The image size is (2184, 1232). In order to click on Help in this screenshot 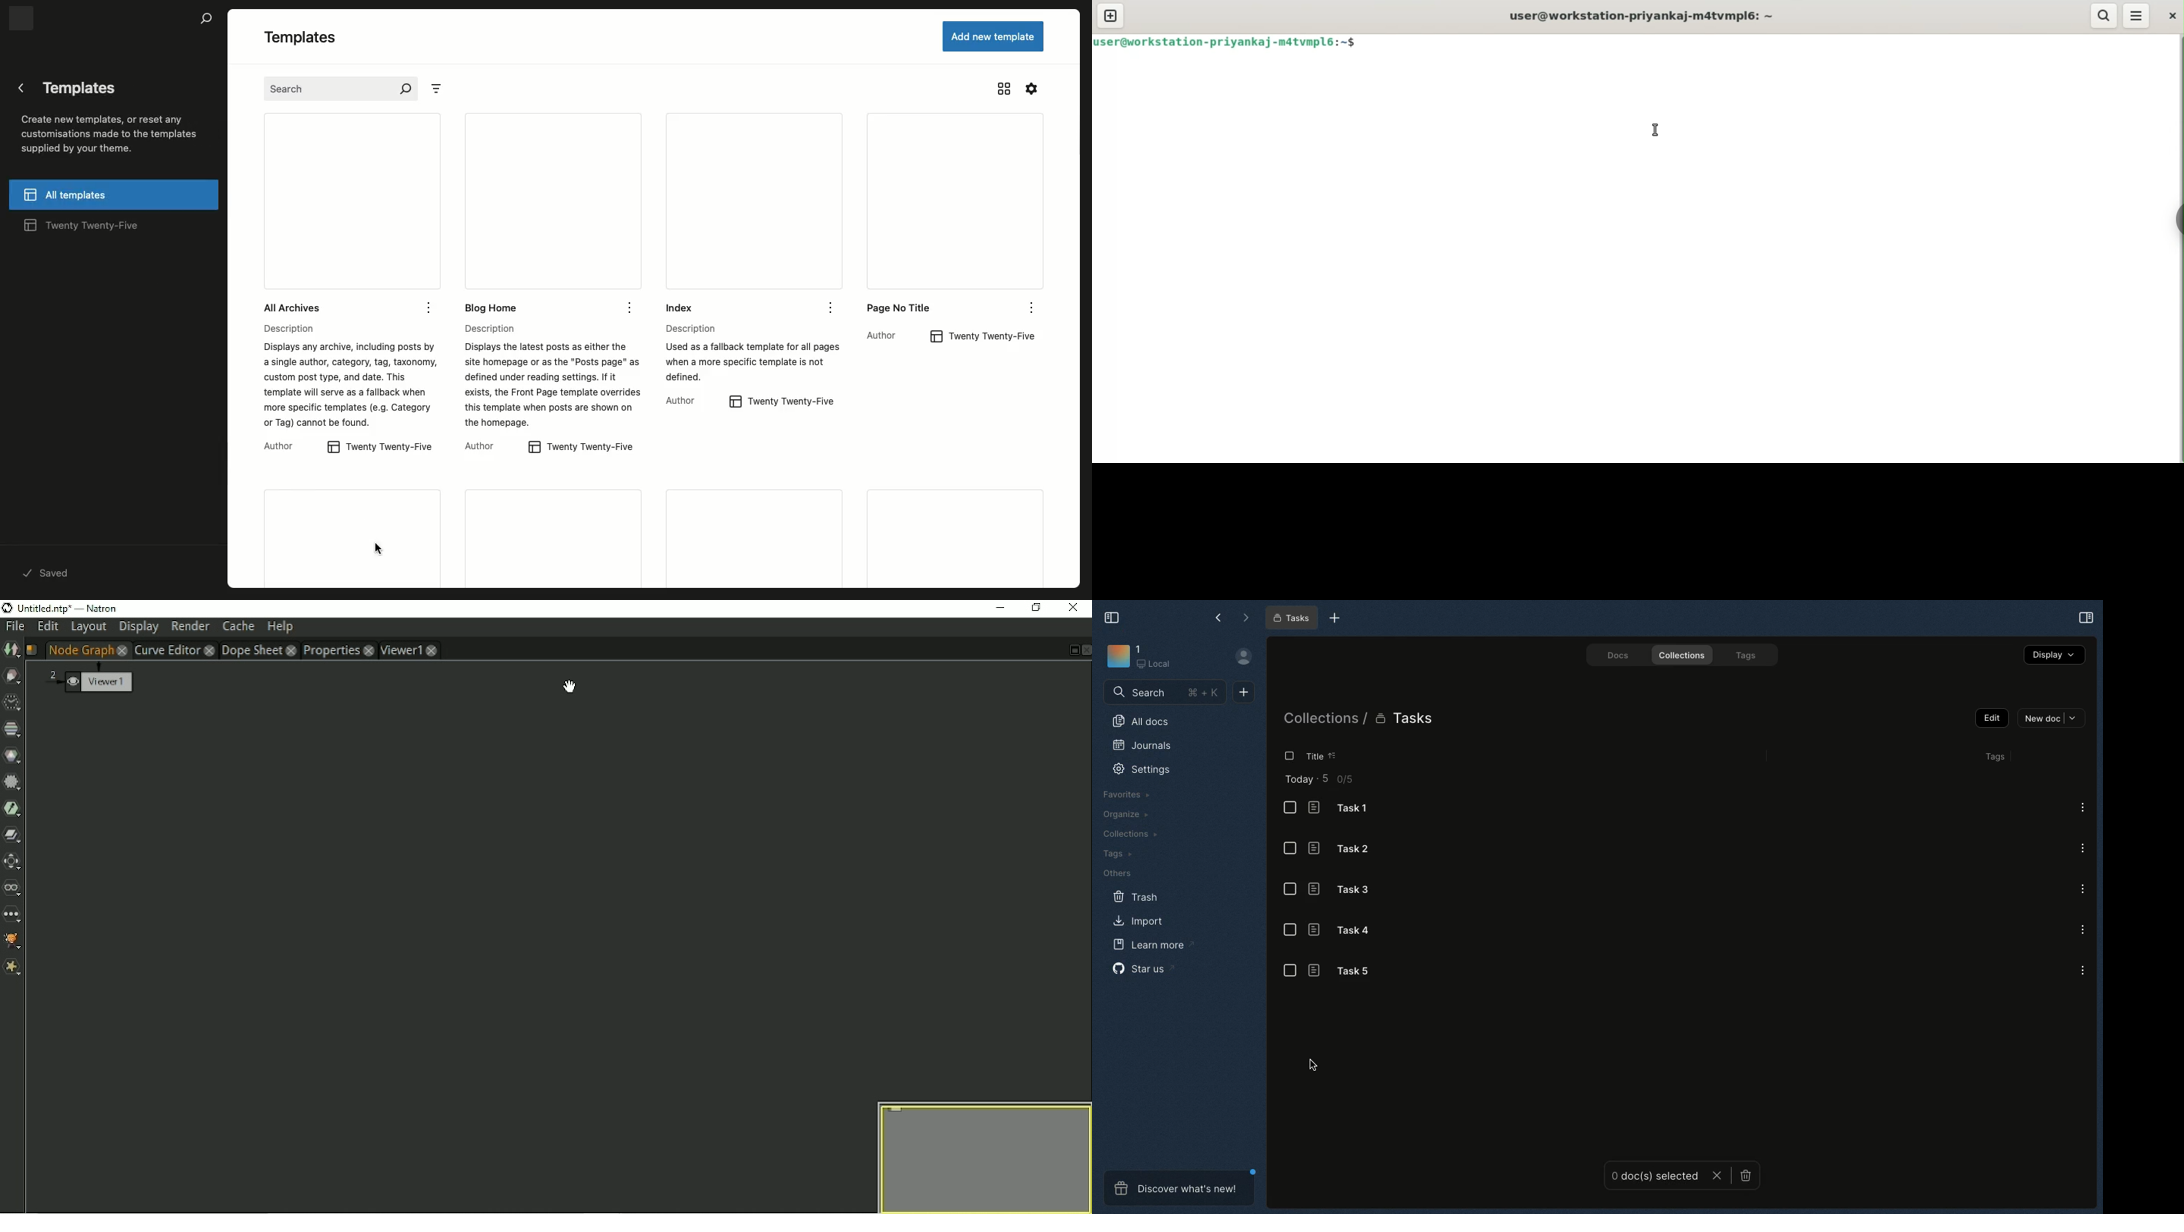, I will do `click(280, 628)`.